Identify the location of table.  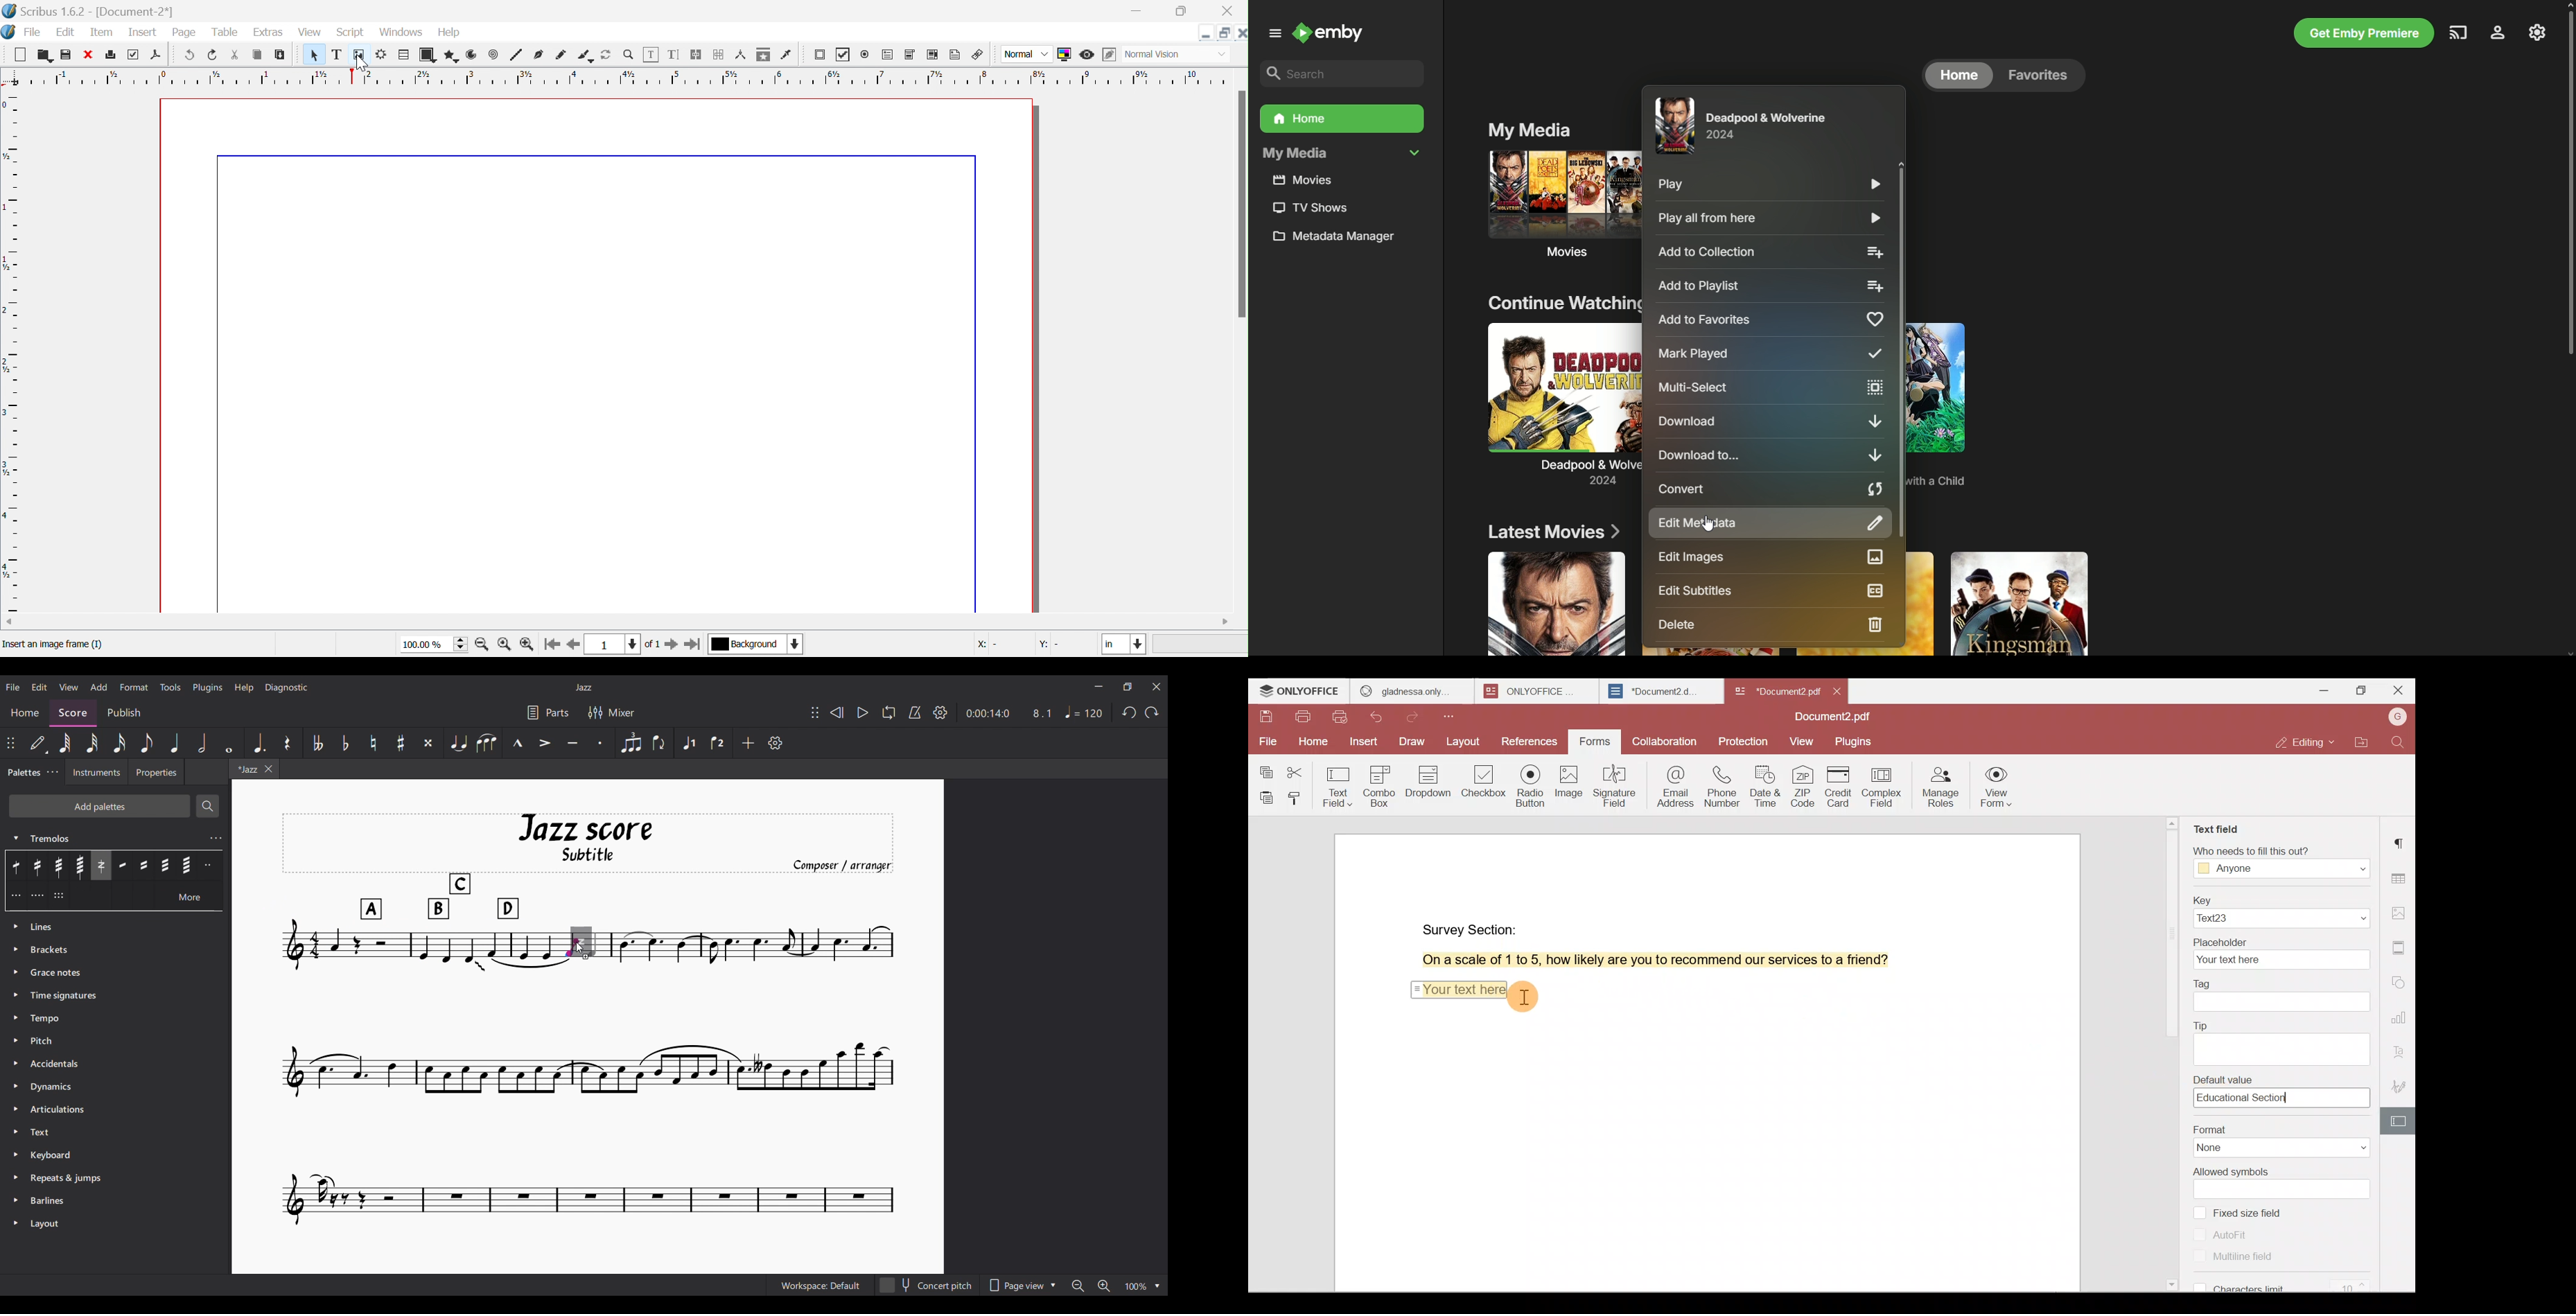
(403, 53).